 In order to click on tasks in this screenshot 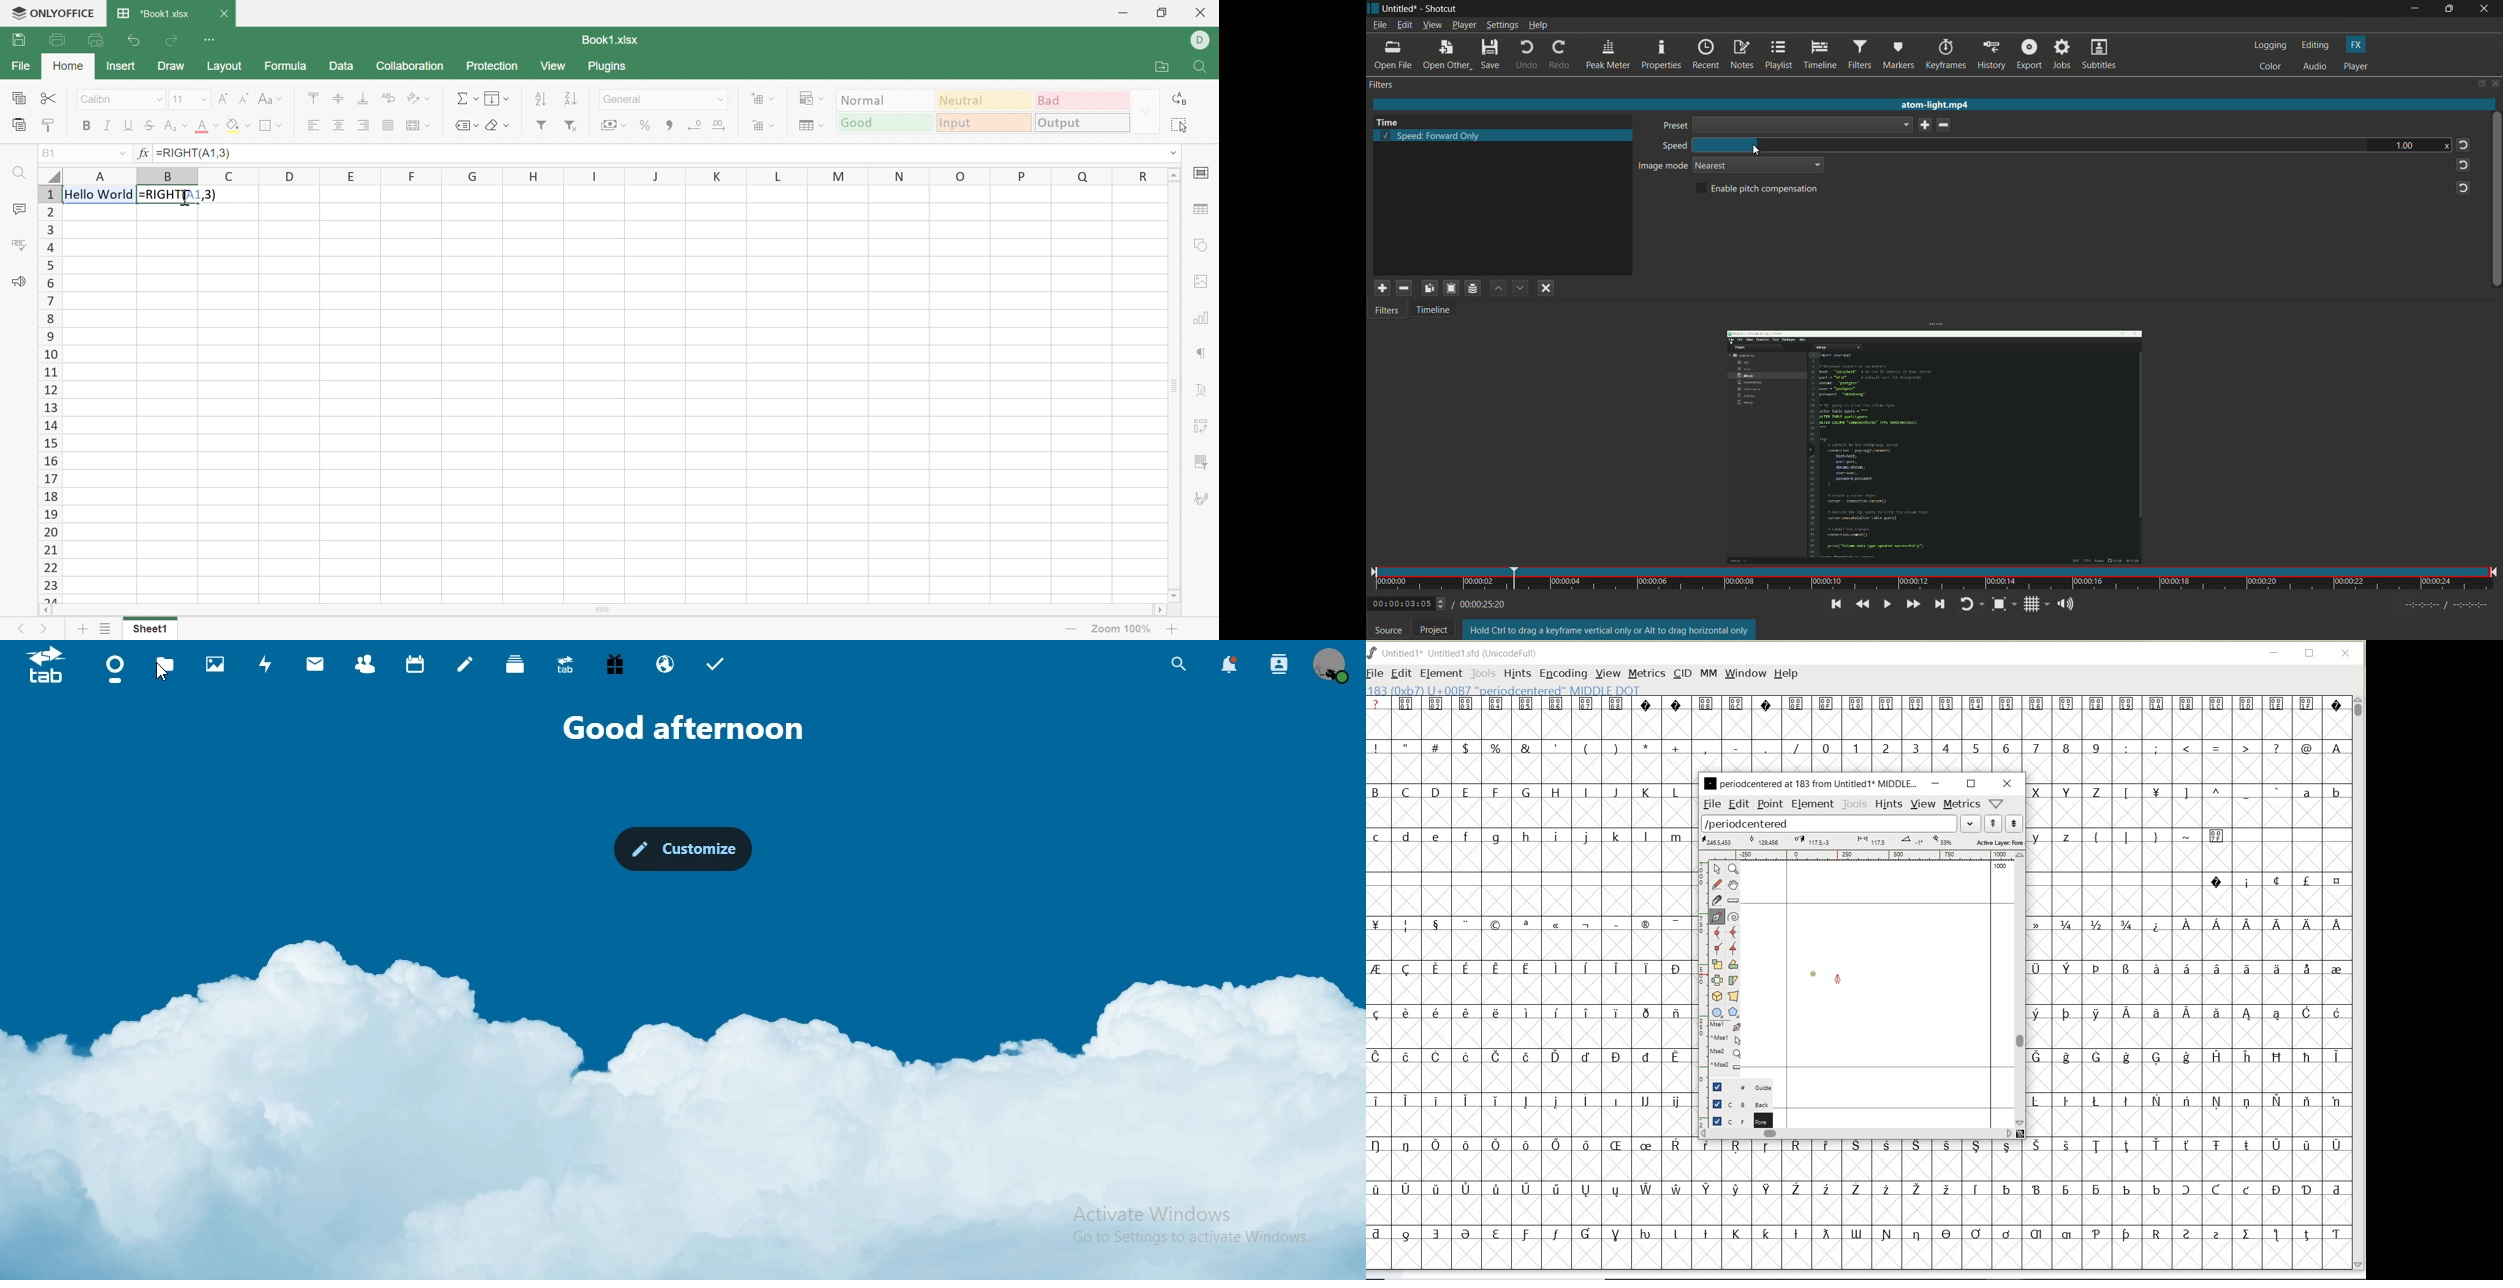, I will do `click(721, 664)`.